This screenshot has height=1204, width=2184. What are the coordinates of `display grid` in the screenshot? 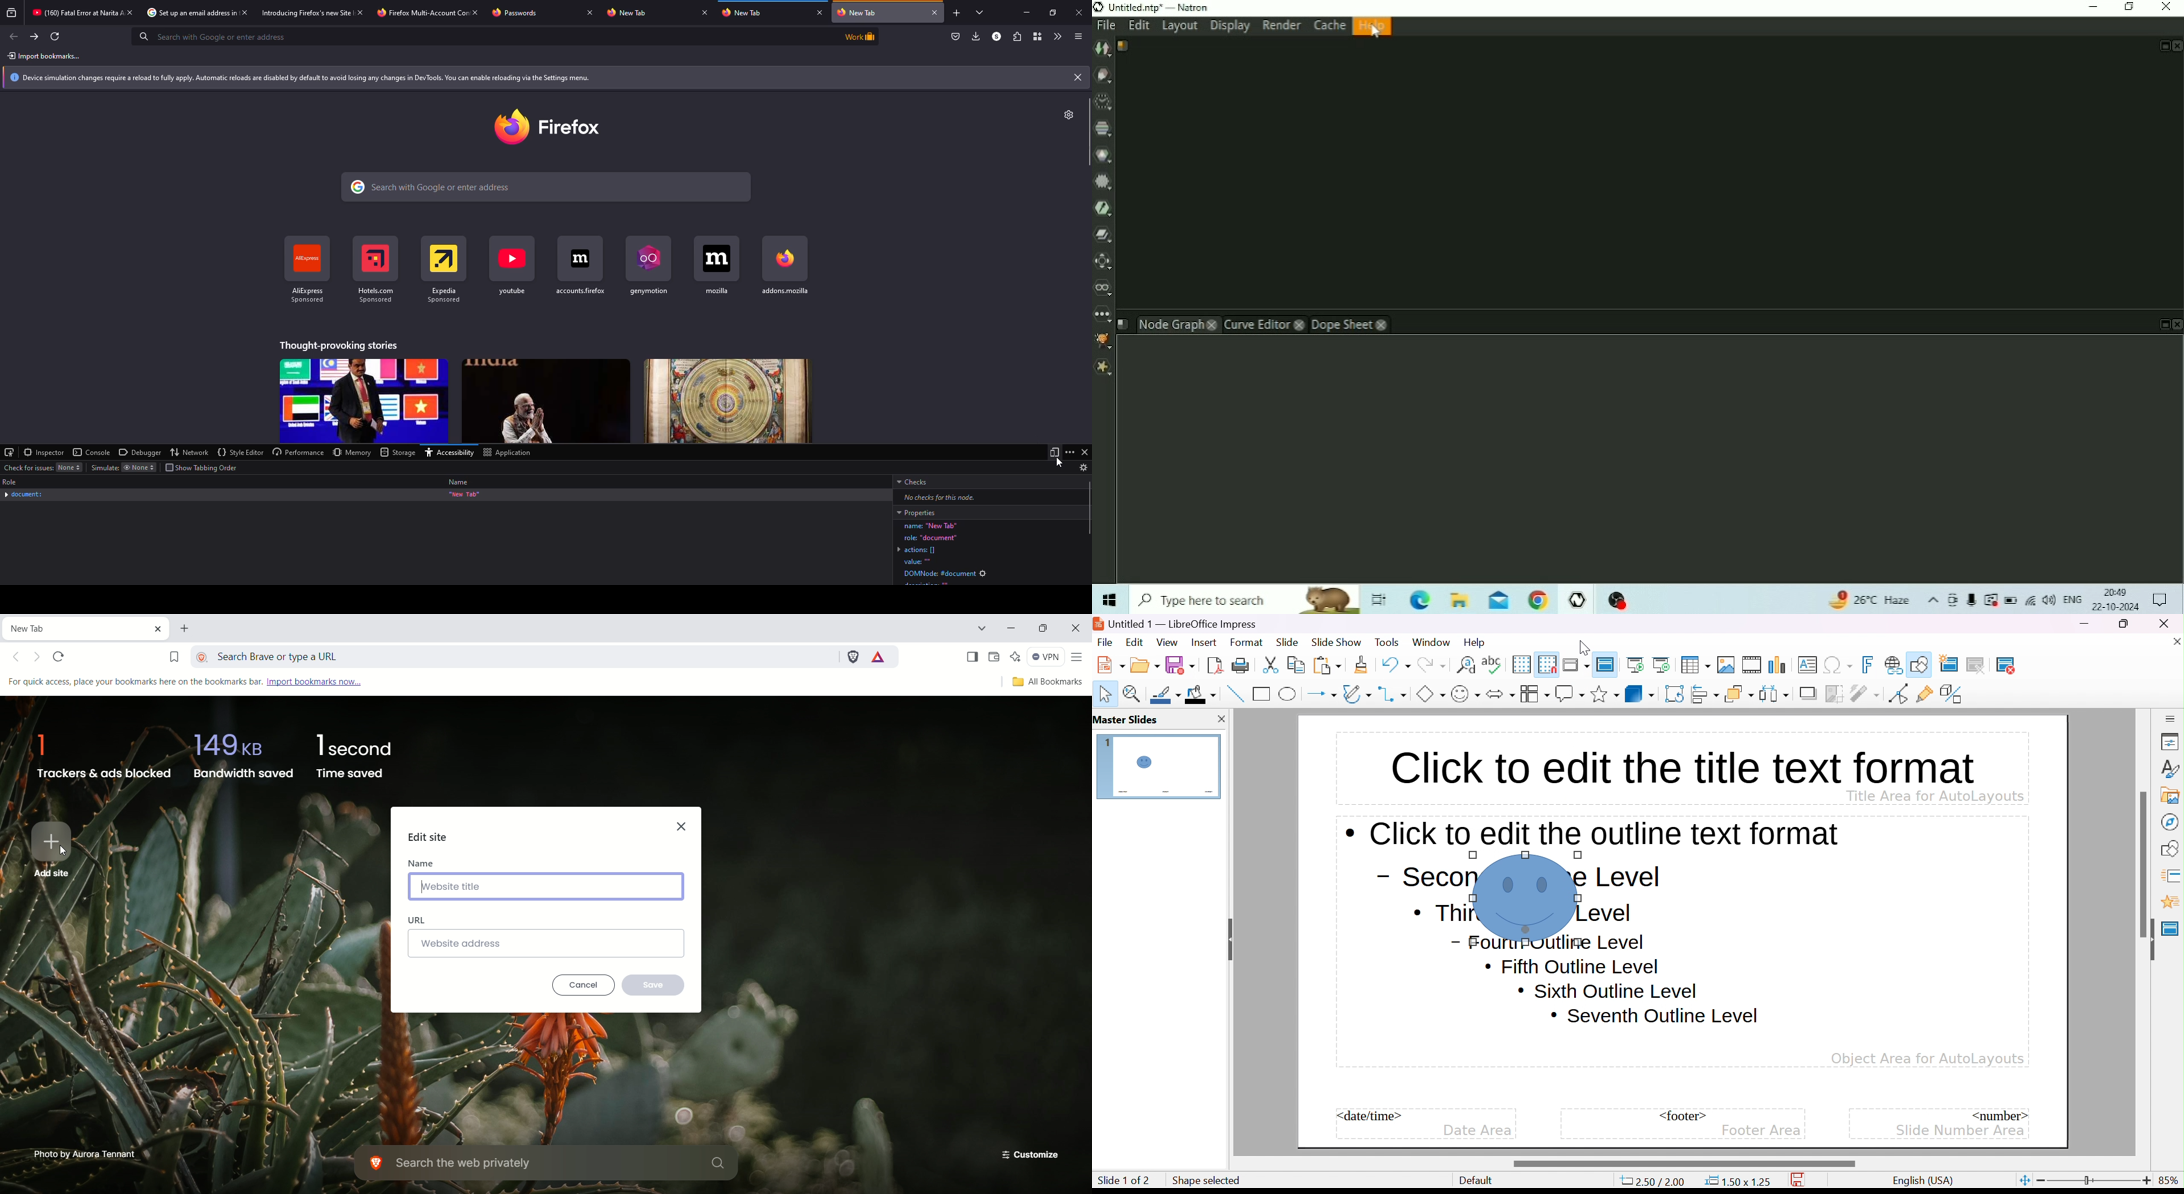 It's located at (1521, 664).